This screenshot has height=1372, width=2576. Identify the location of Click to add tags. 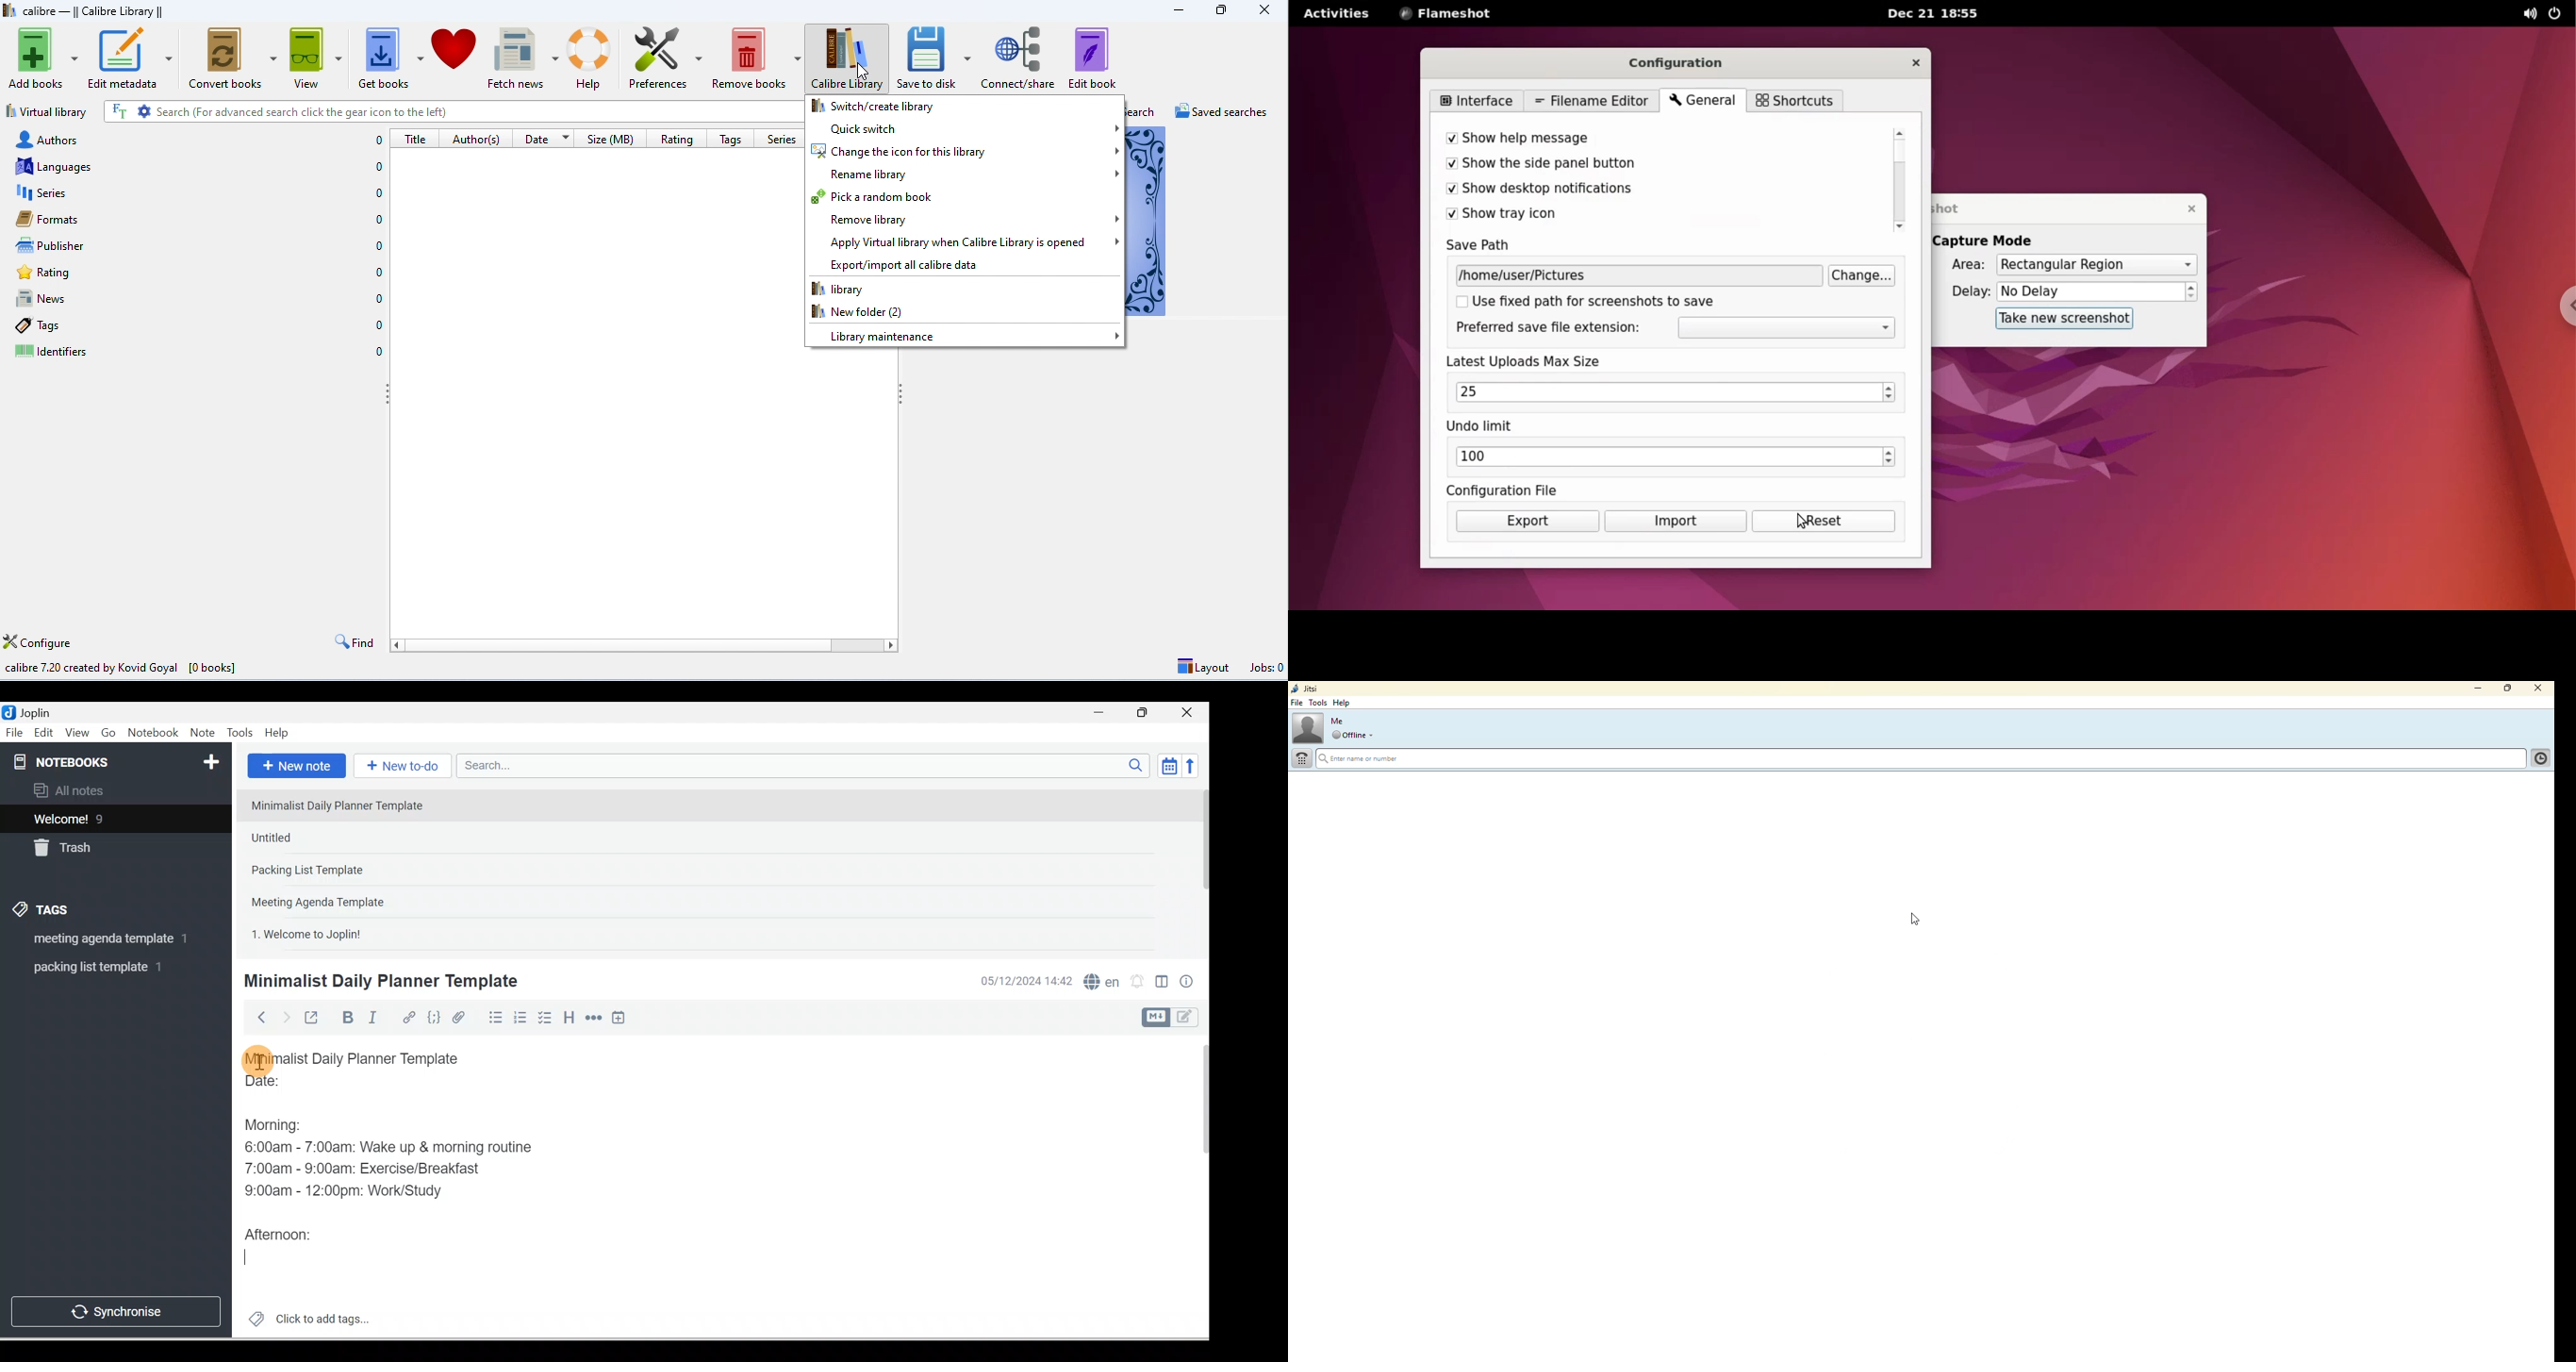
(304, 1317).